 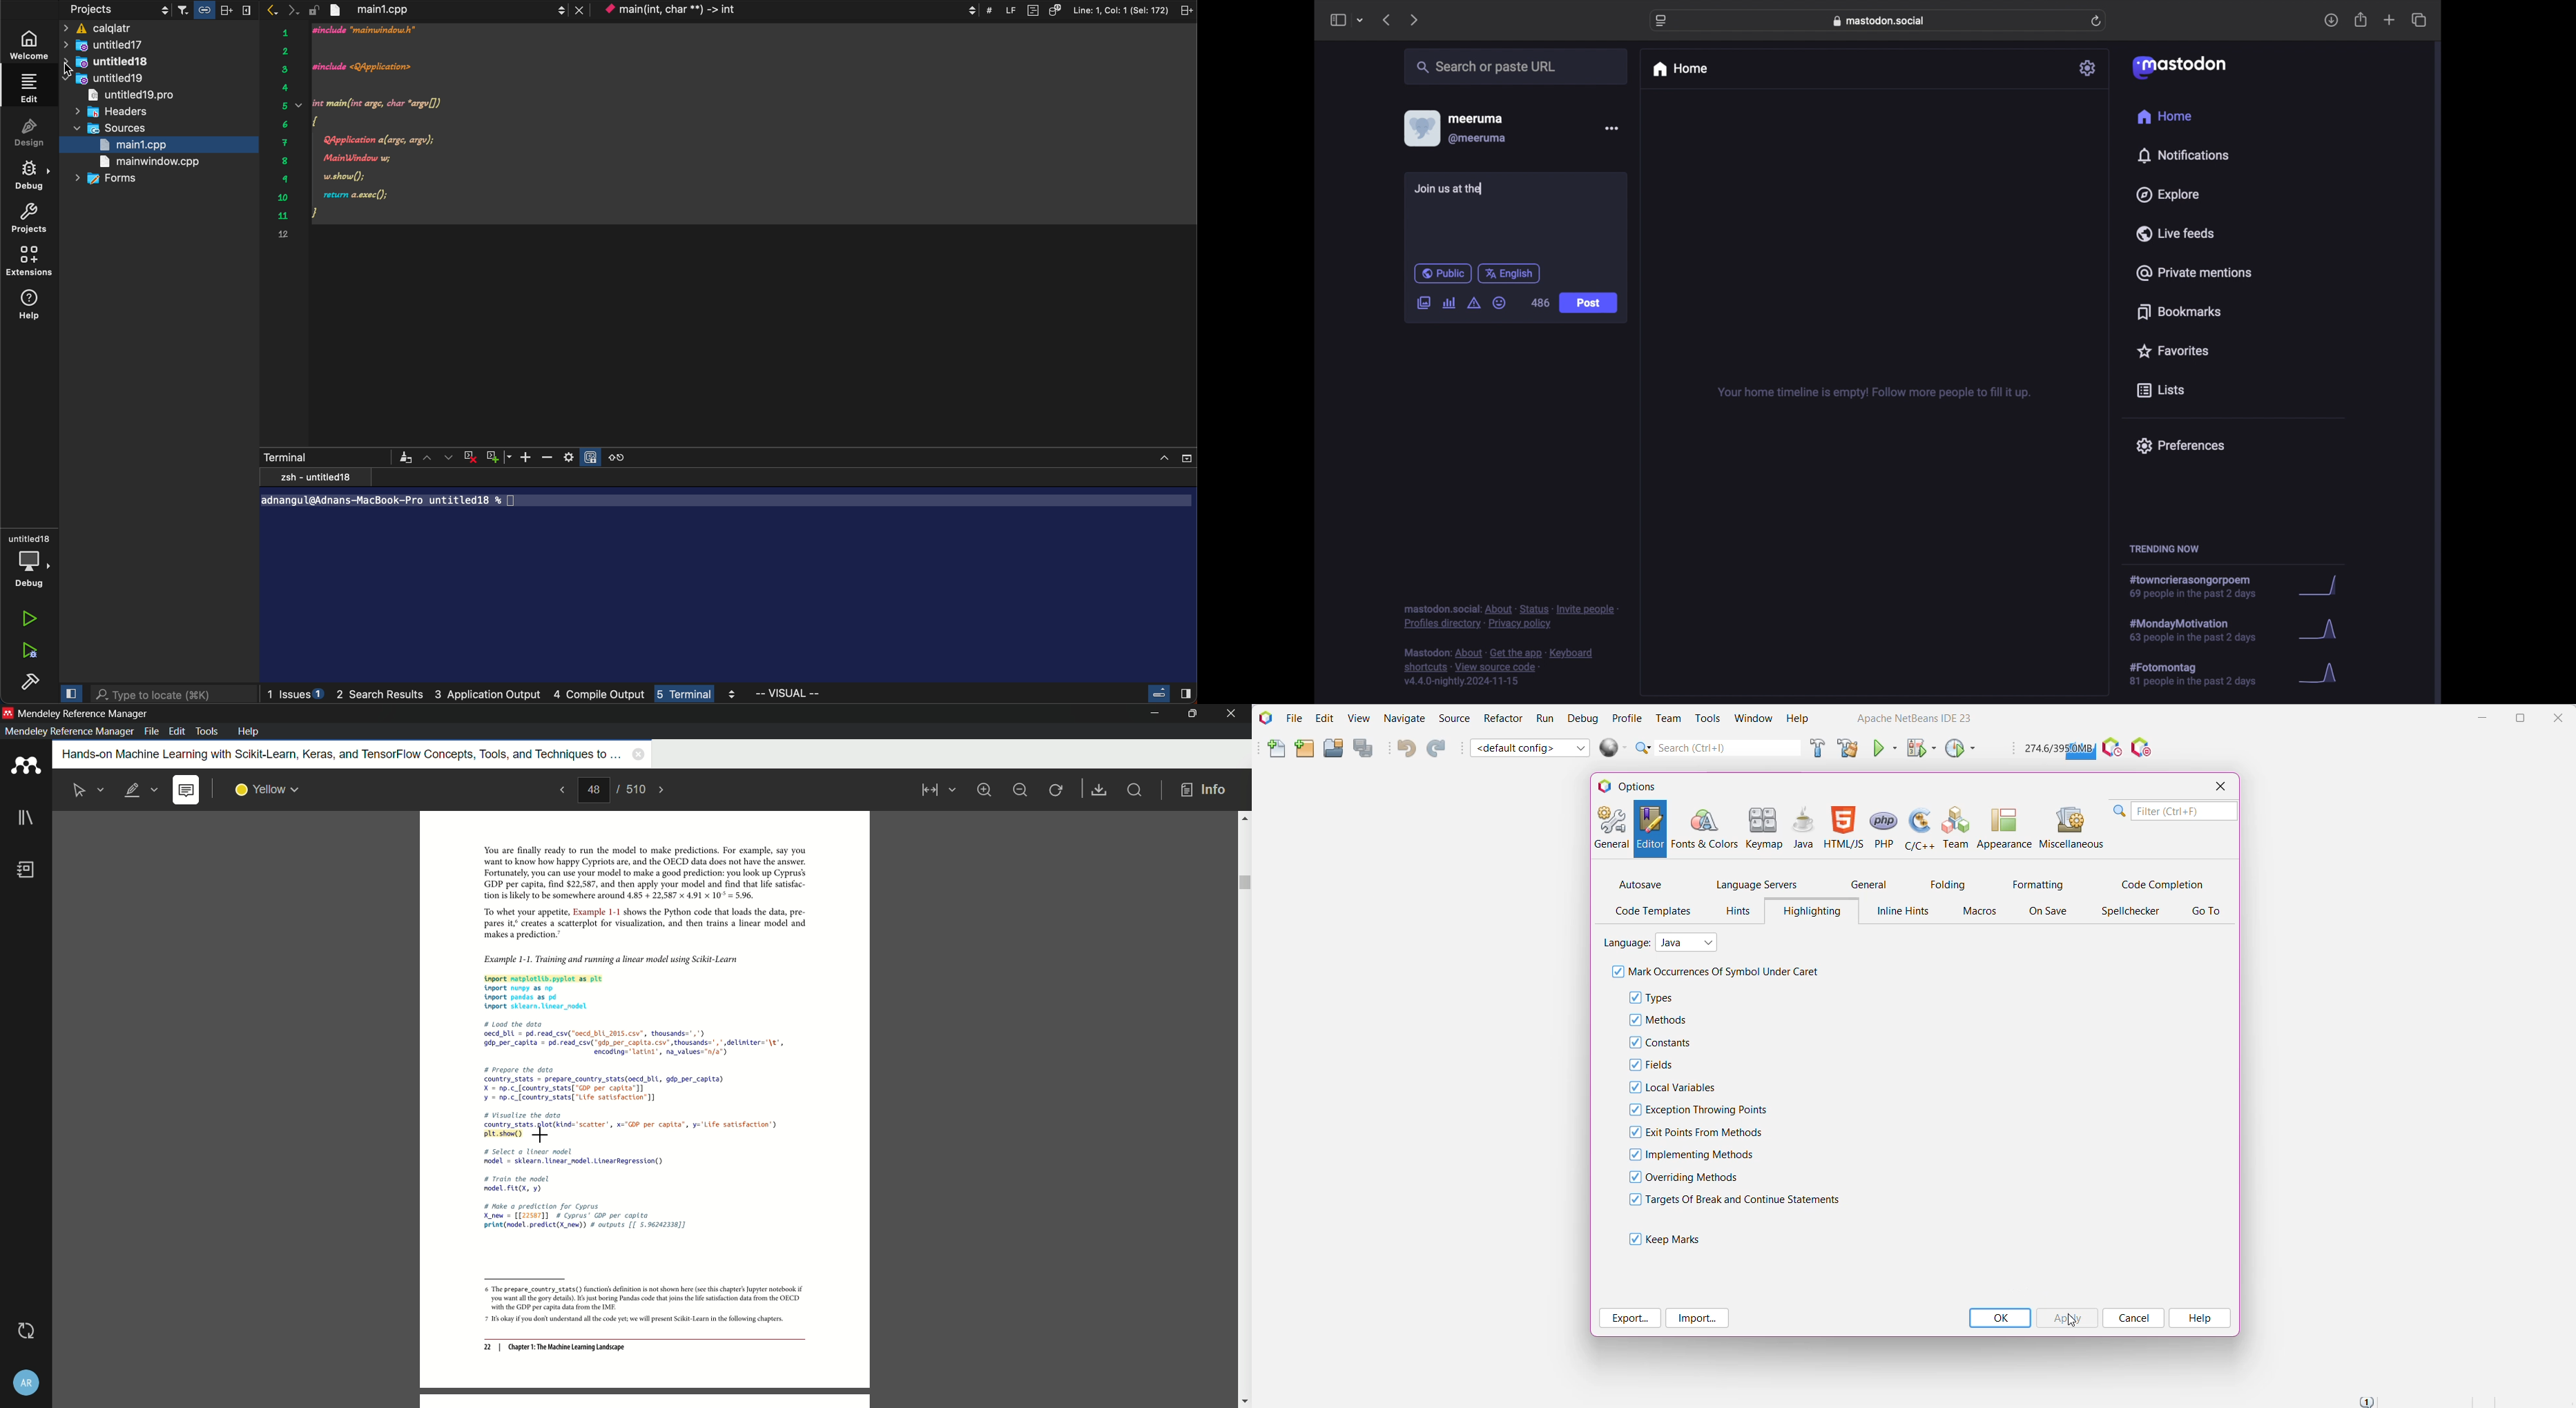 What do you see at coordinates (292, 695) in the screenshot?
I see `issues` at bounding box center [292, 695].